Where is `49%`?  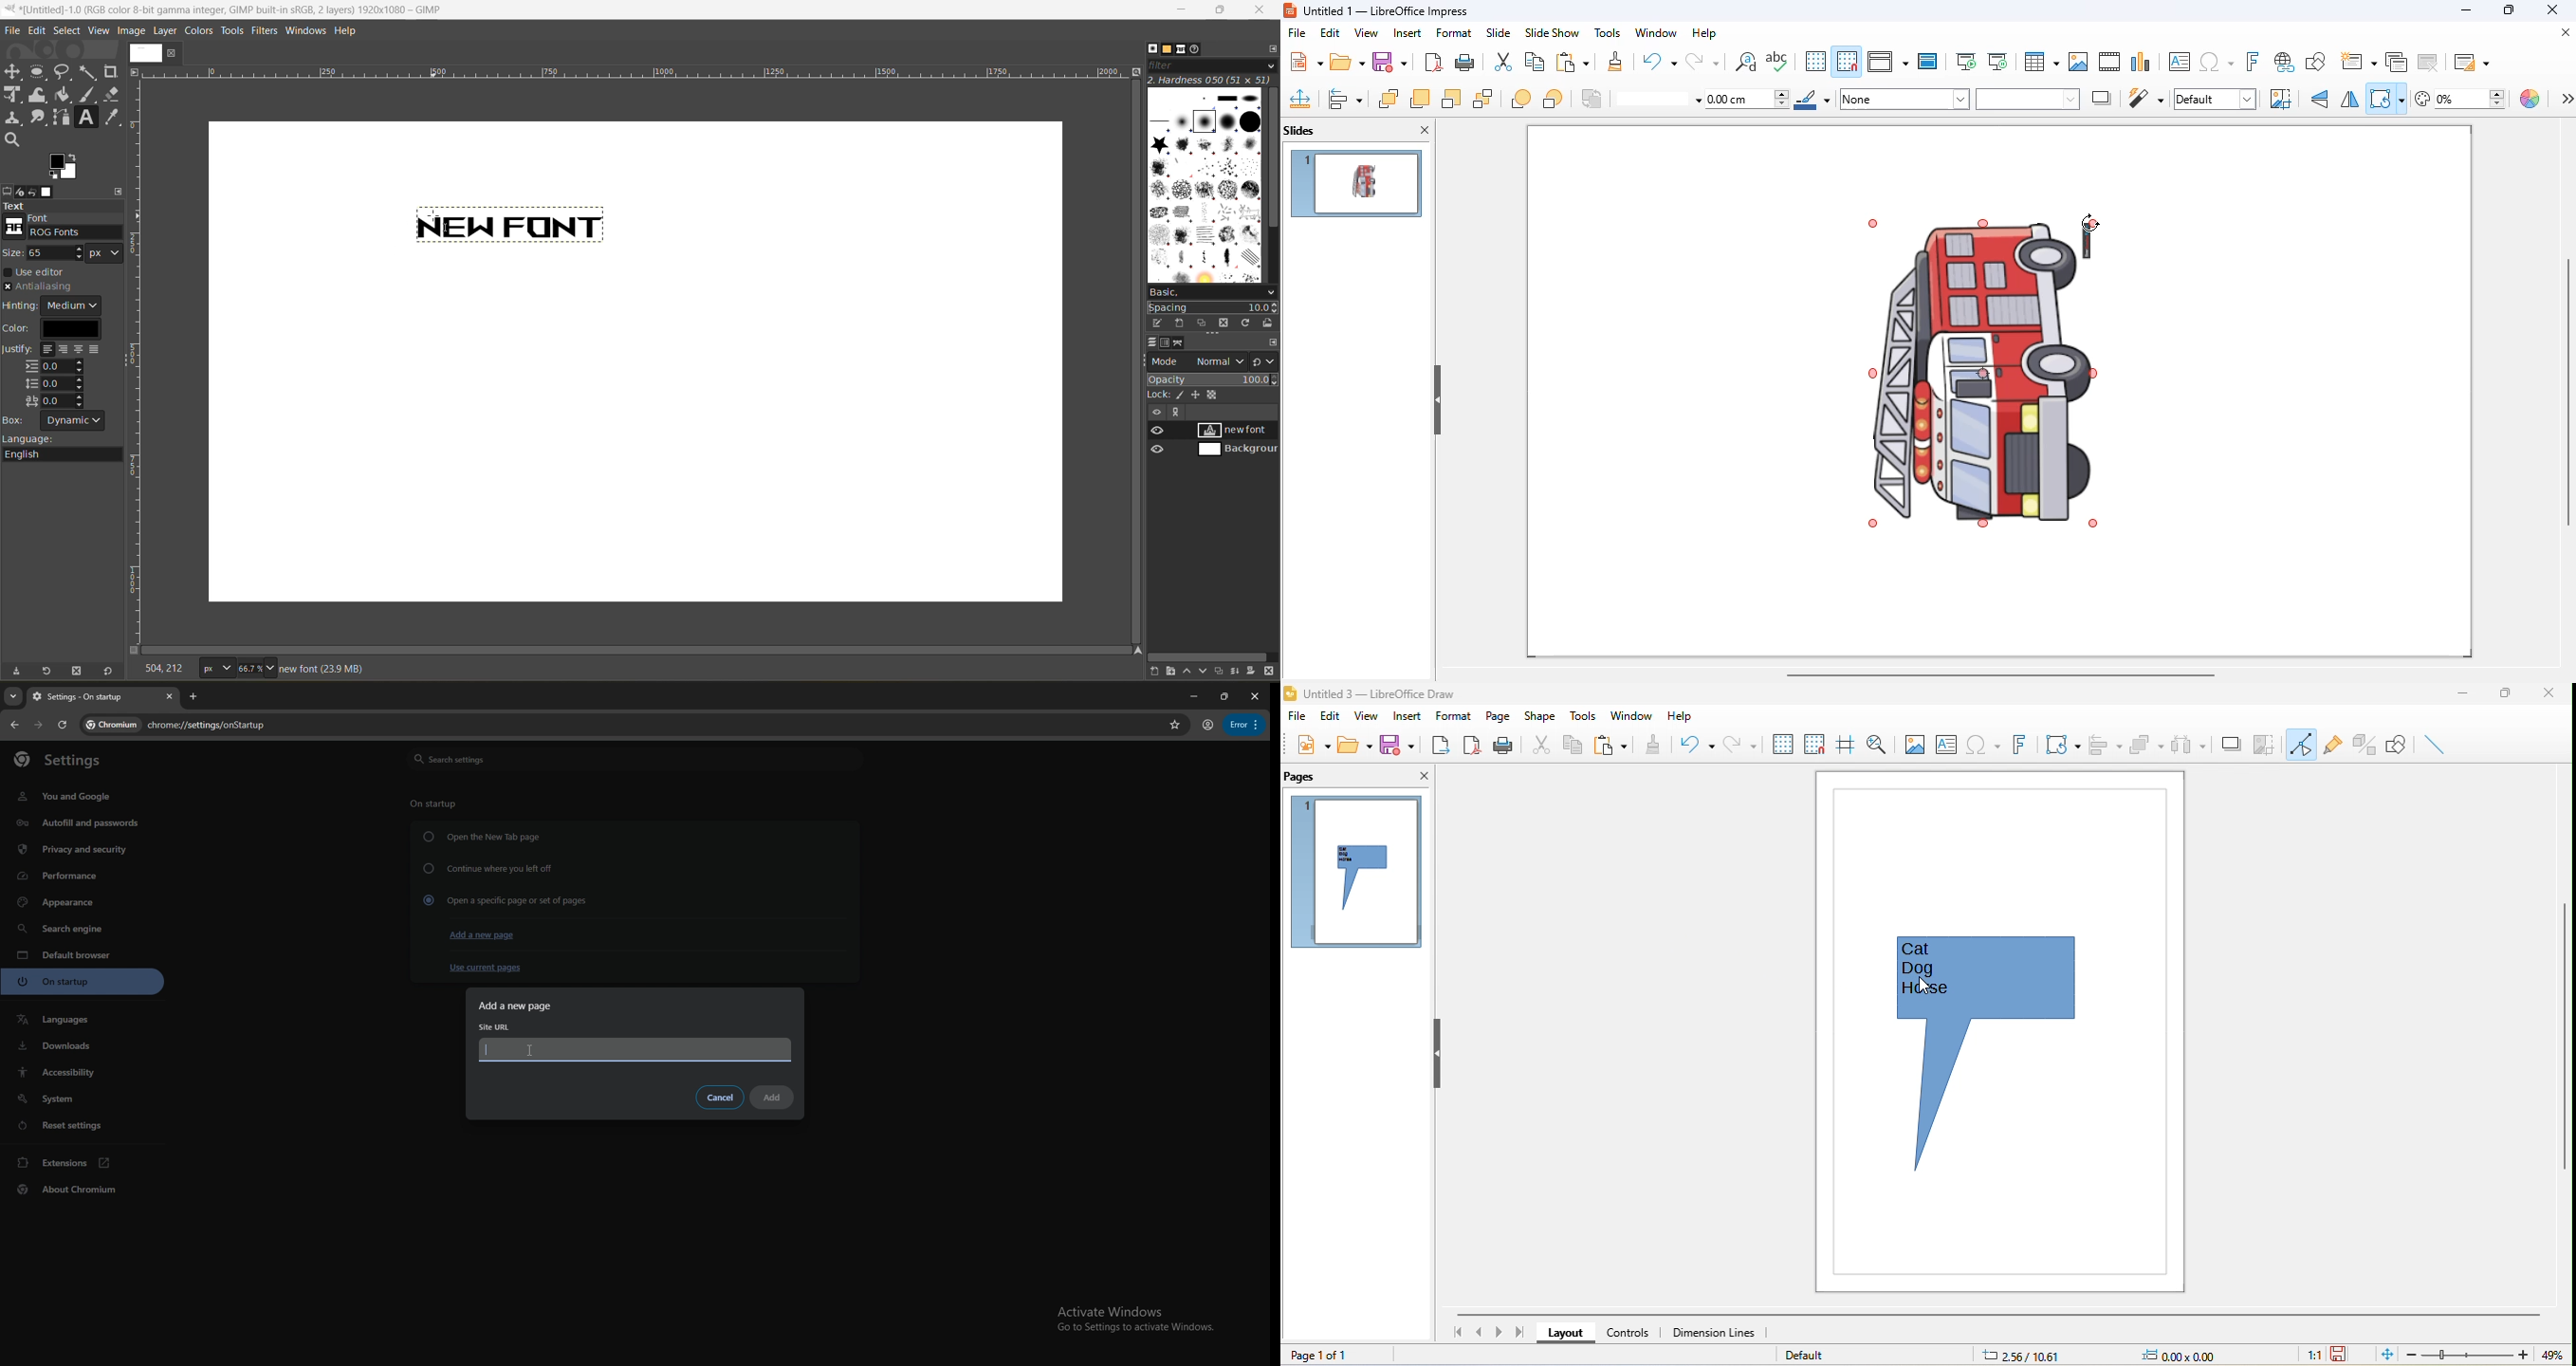
49% is located at coordinates (2551, 1353).